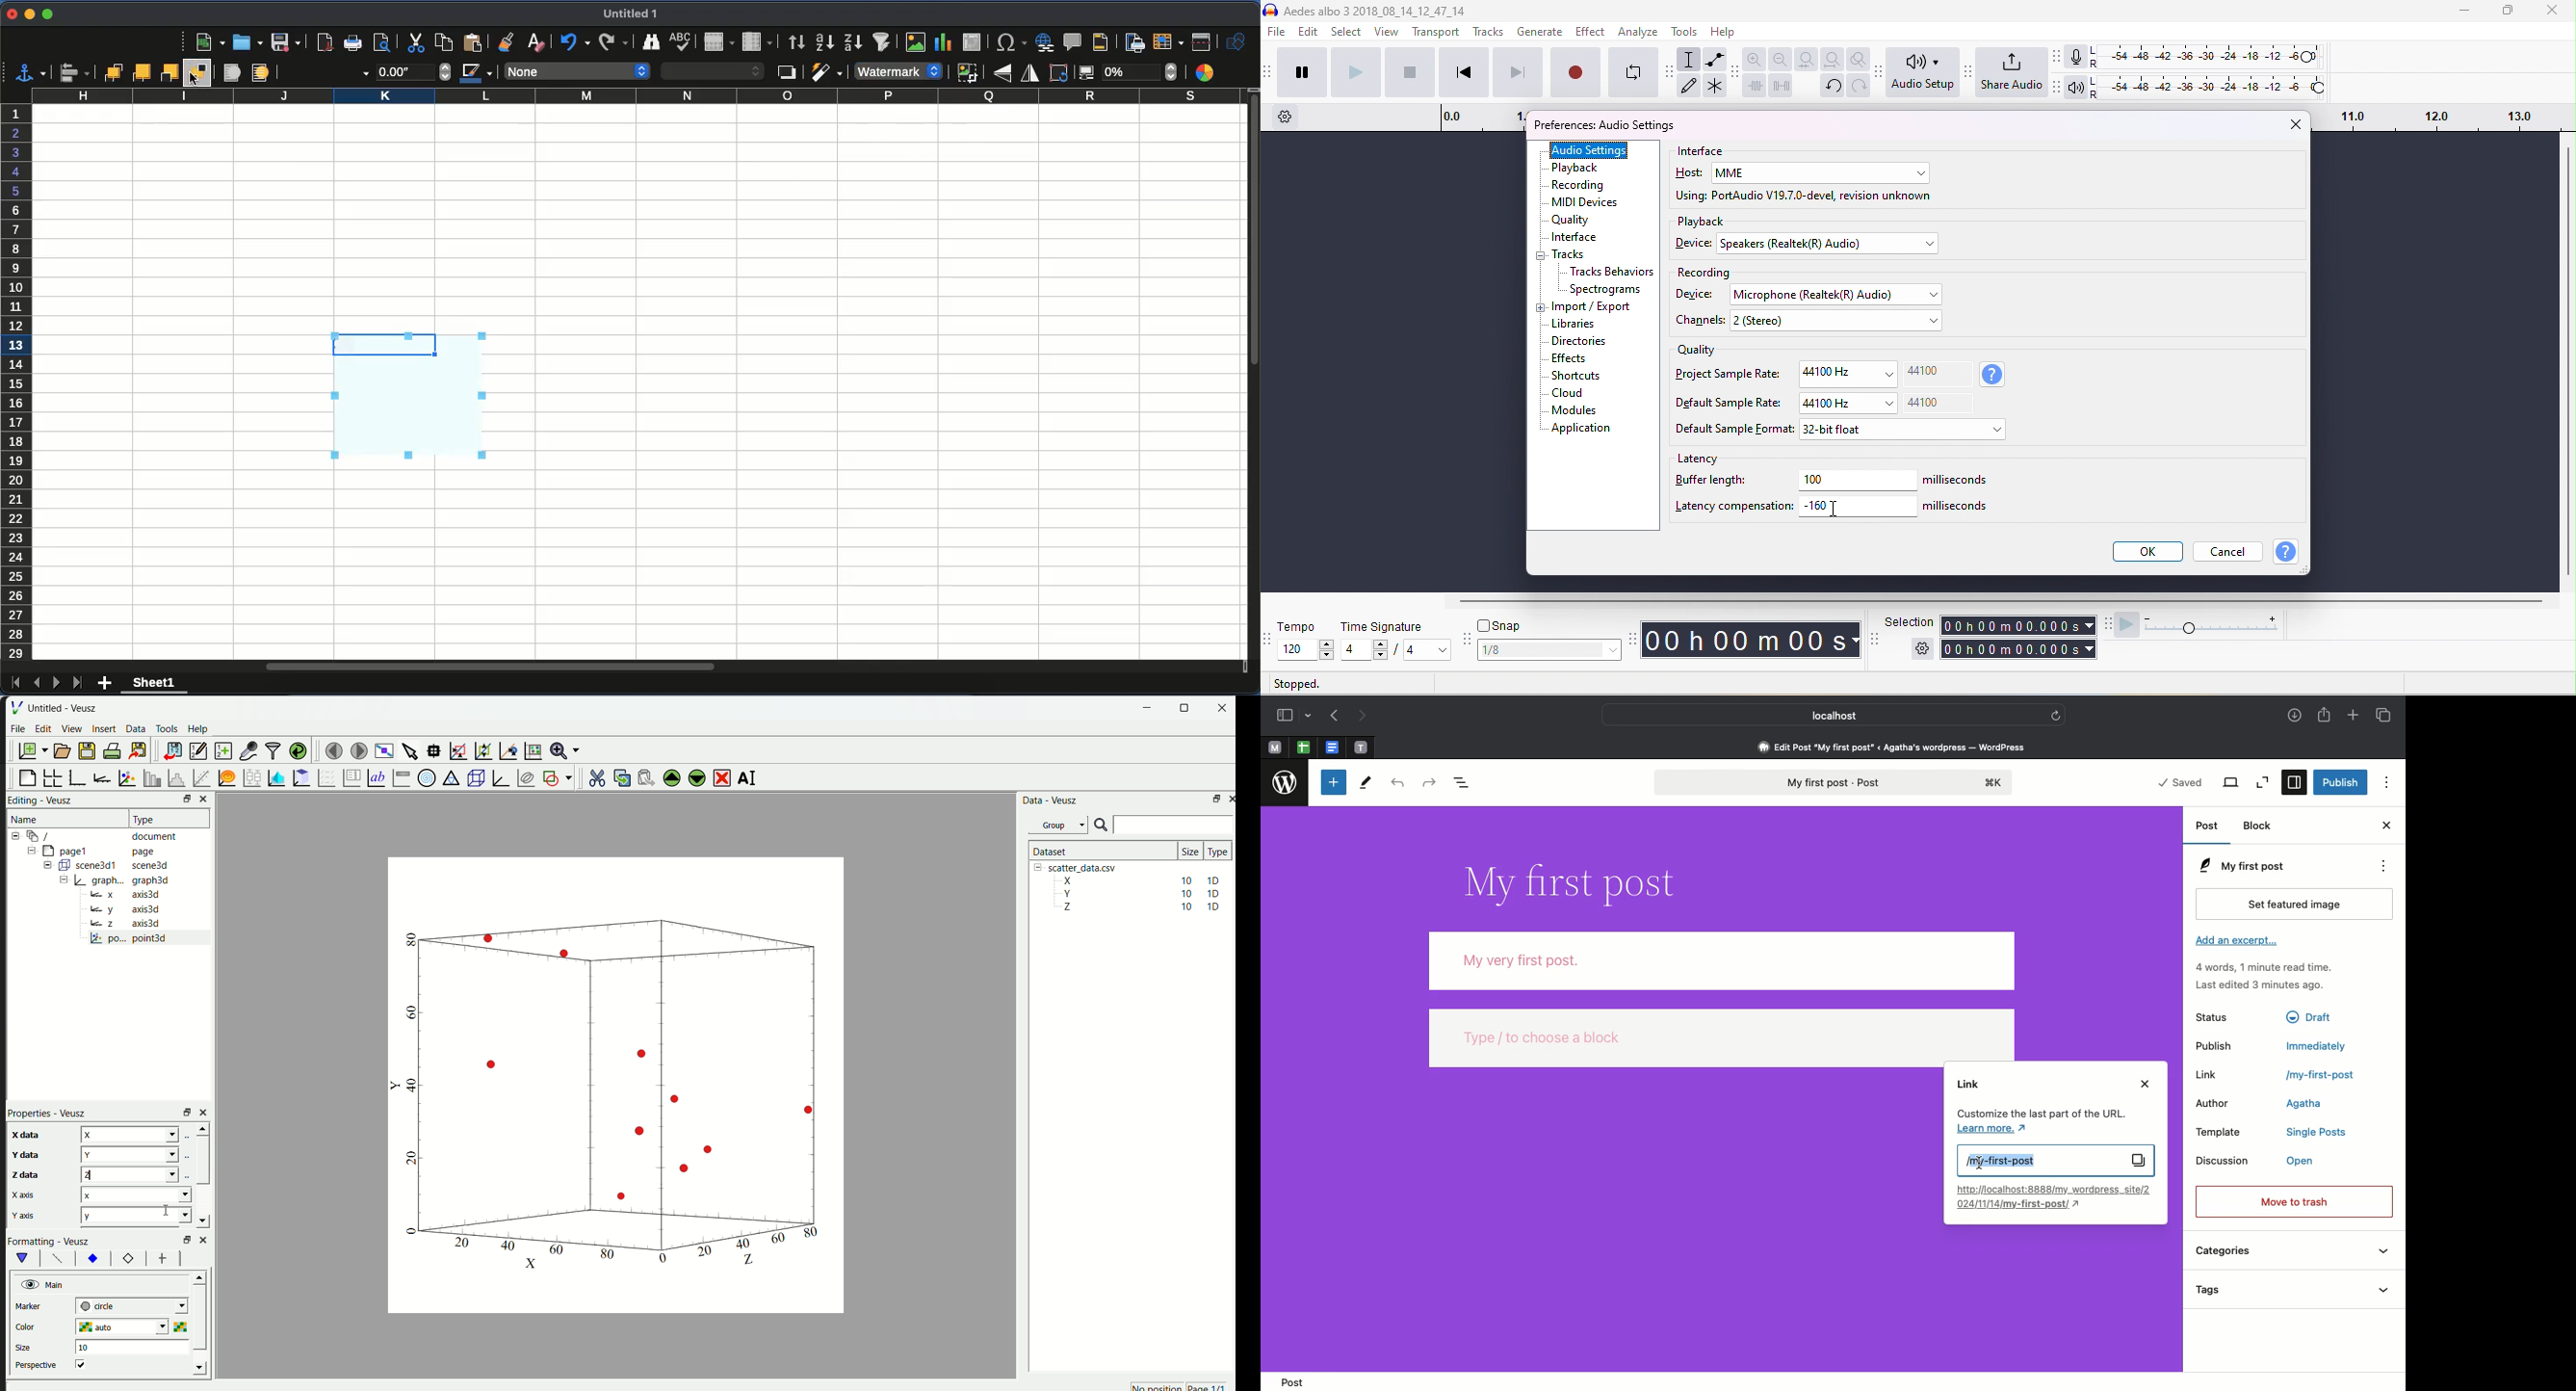 This screenshot has height=1400, width=2576. Describe the element at coordinates (477, 41) in the screenshot. I see `paste` at that location.